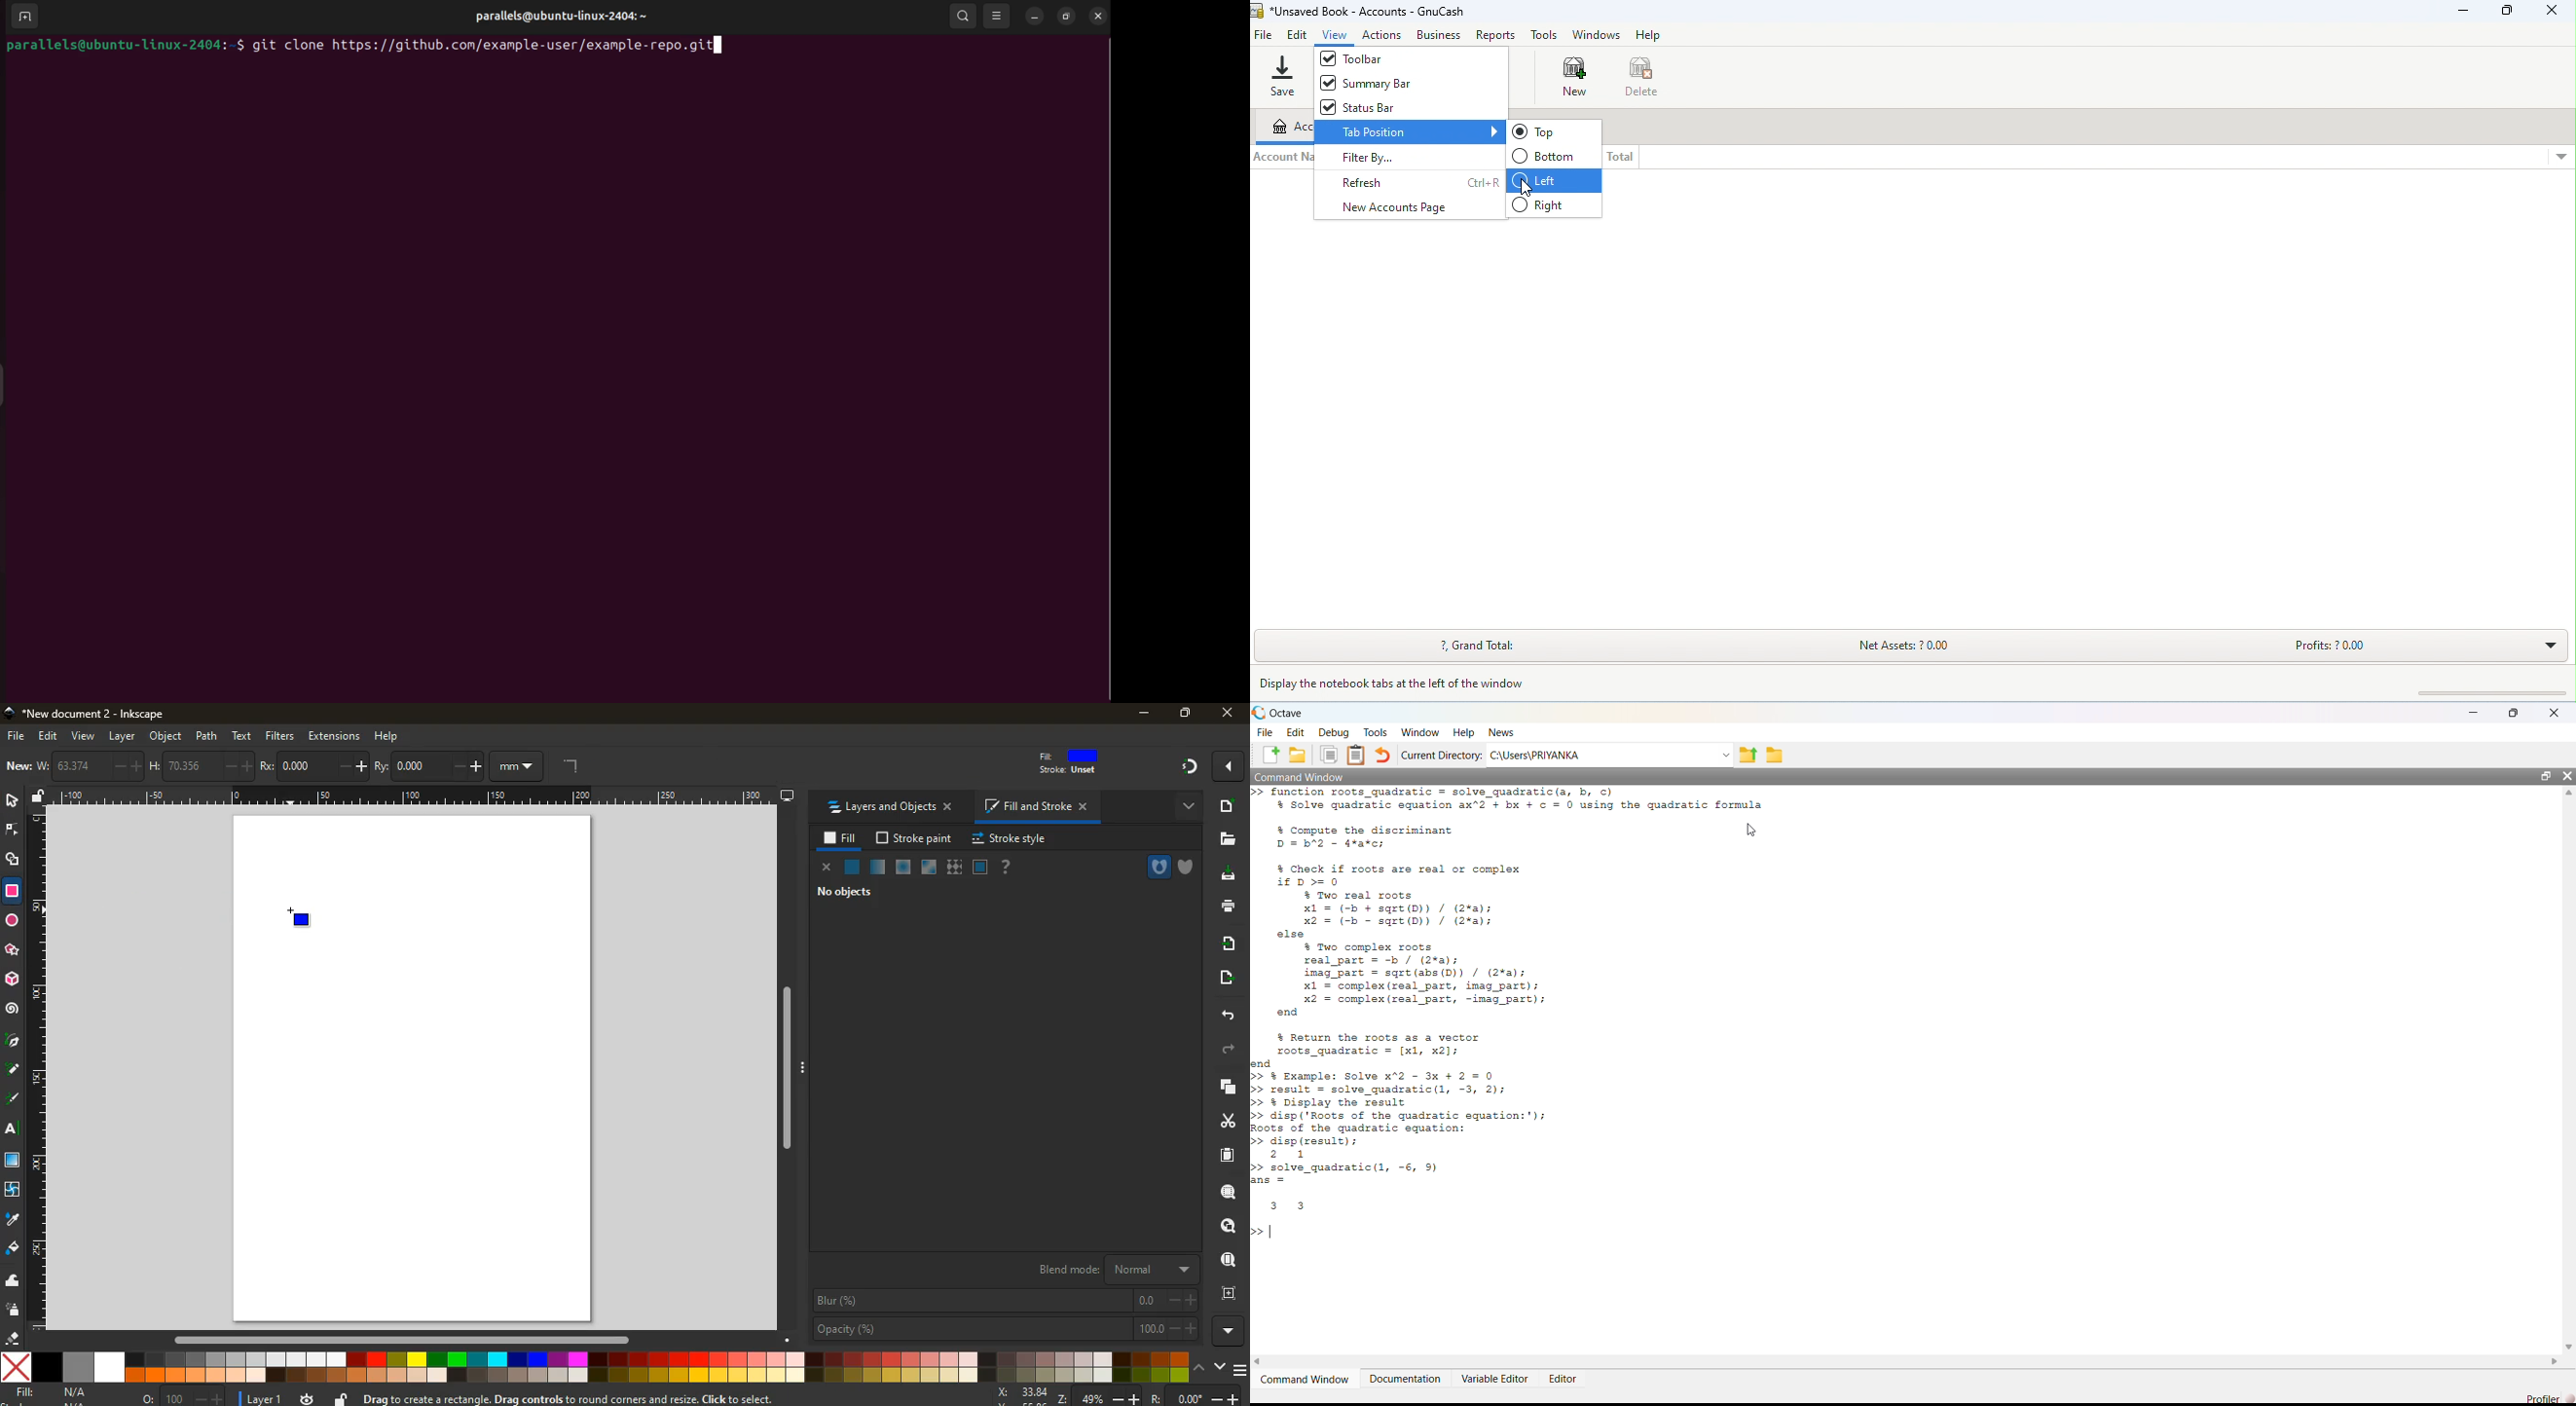 The height and width of the screenshot is (1428, 2576). I want to click on edit, so click(50, 737).